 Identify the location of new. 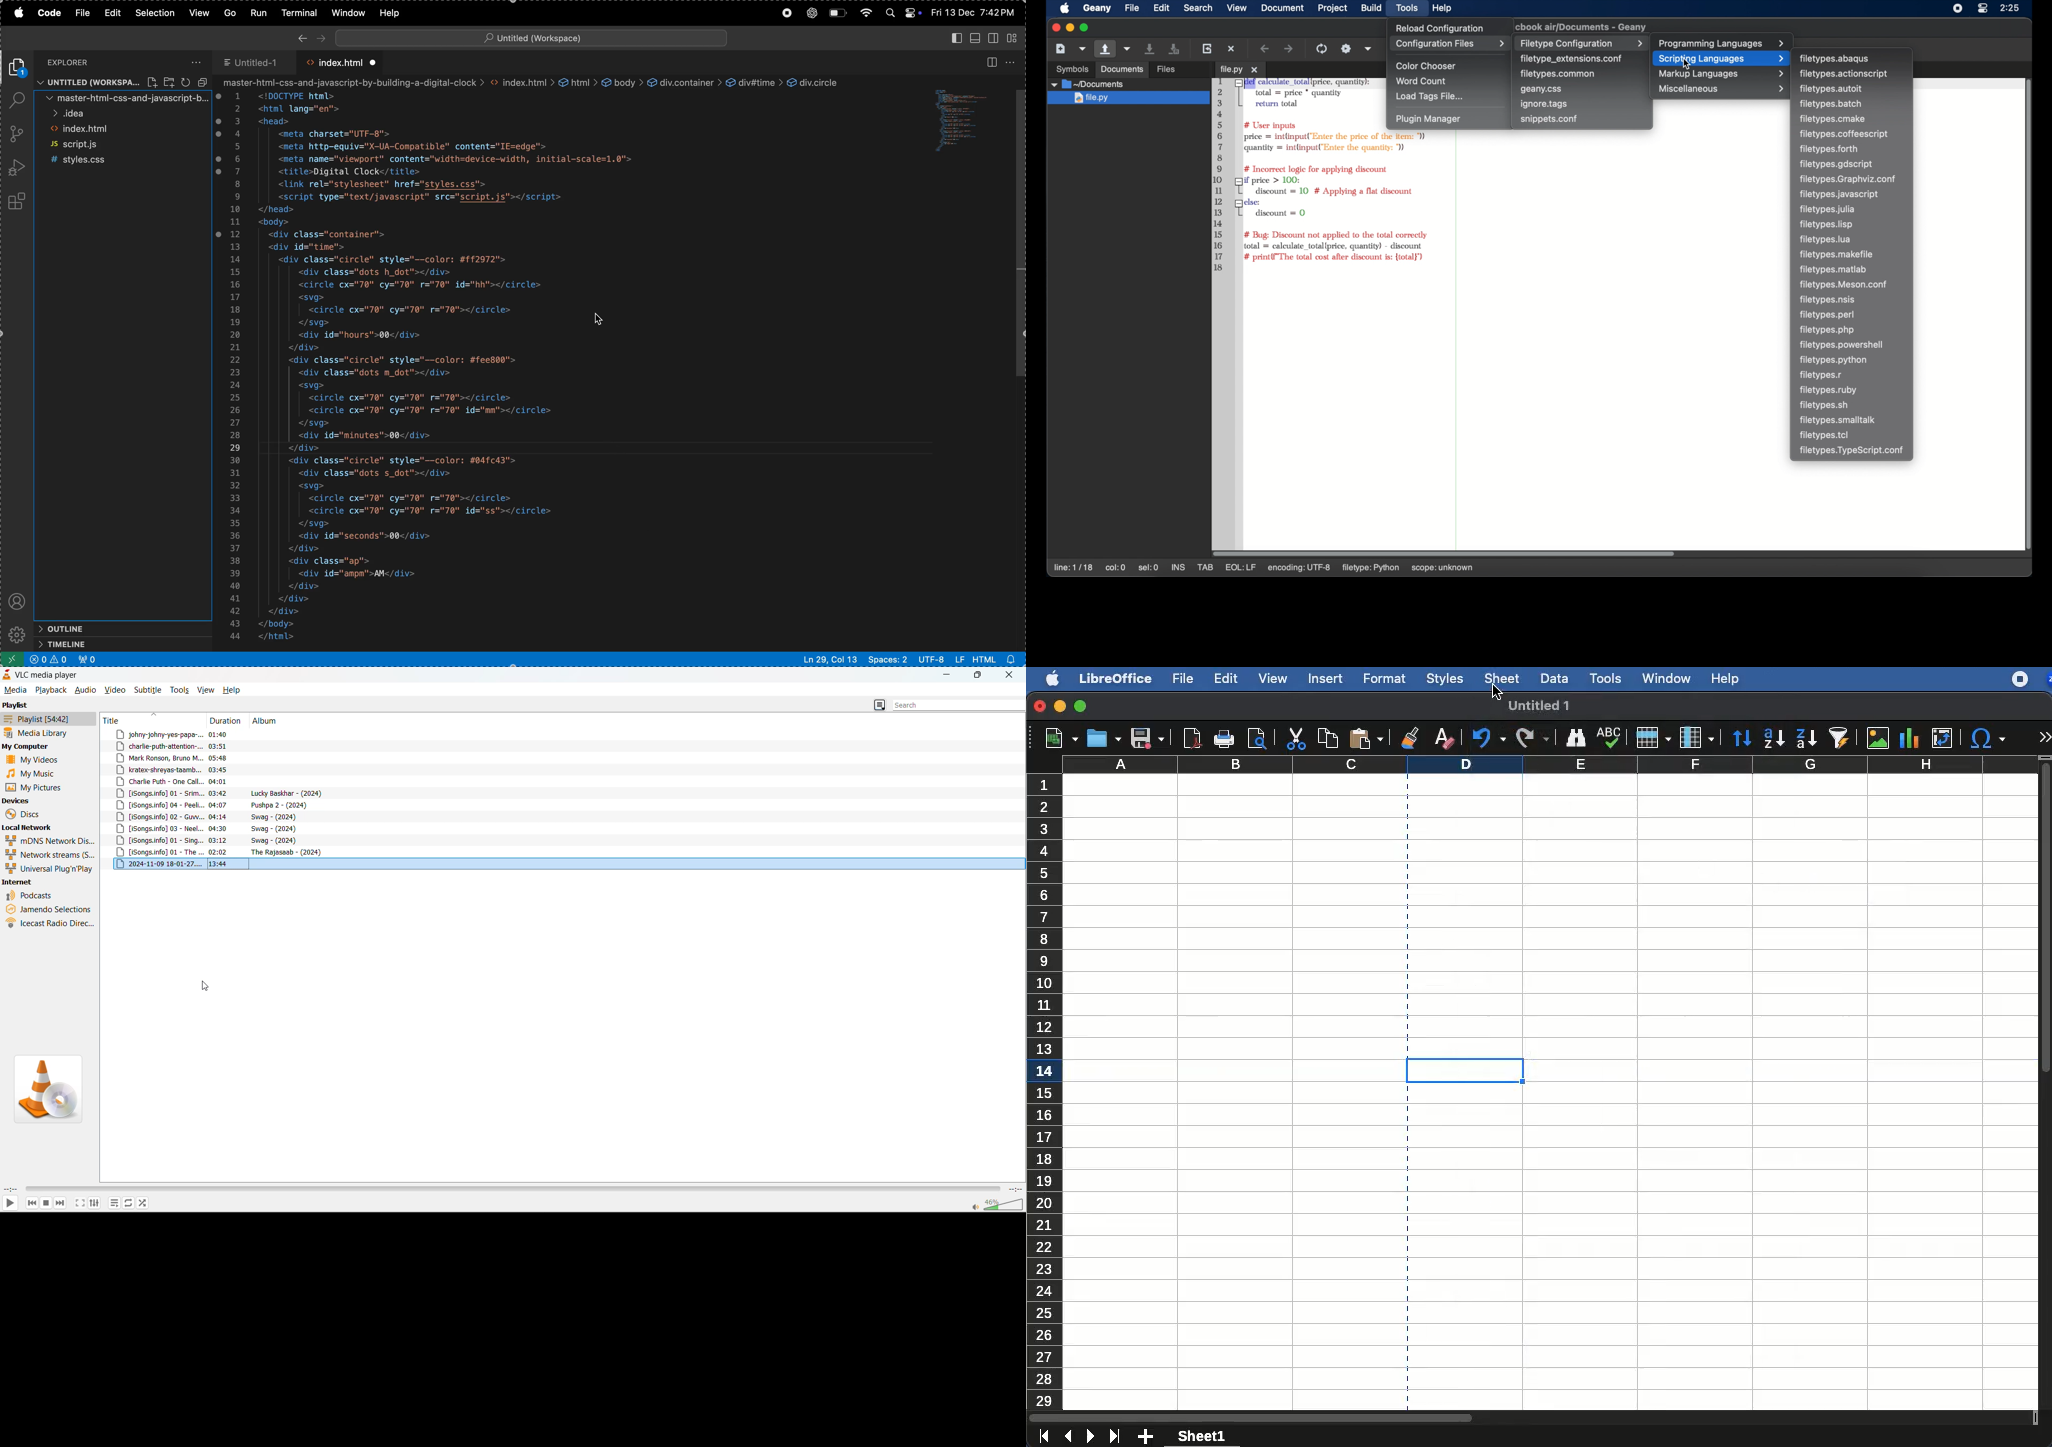
(1055, 740).